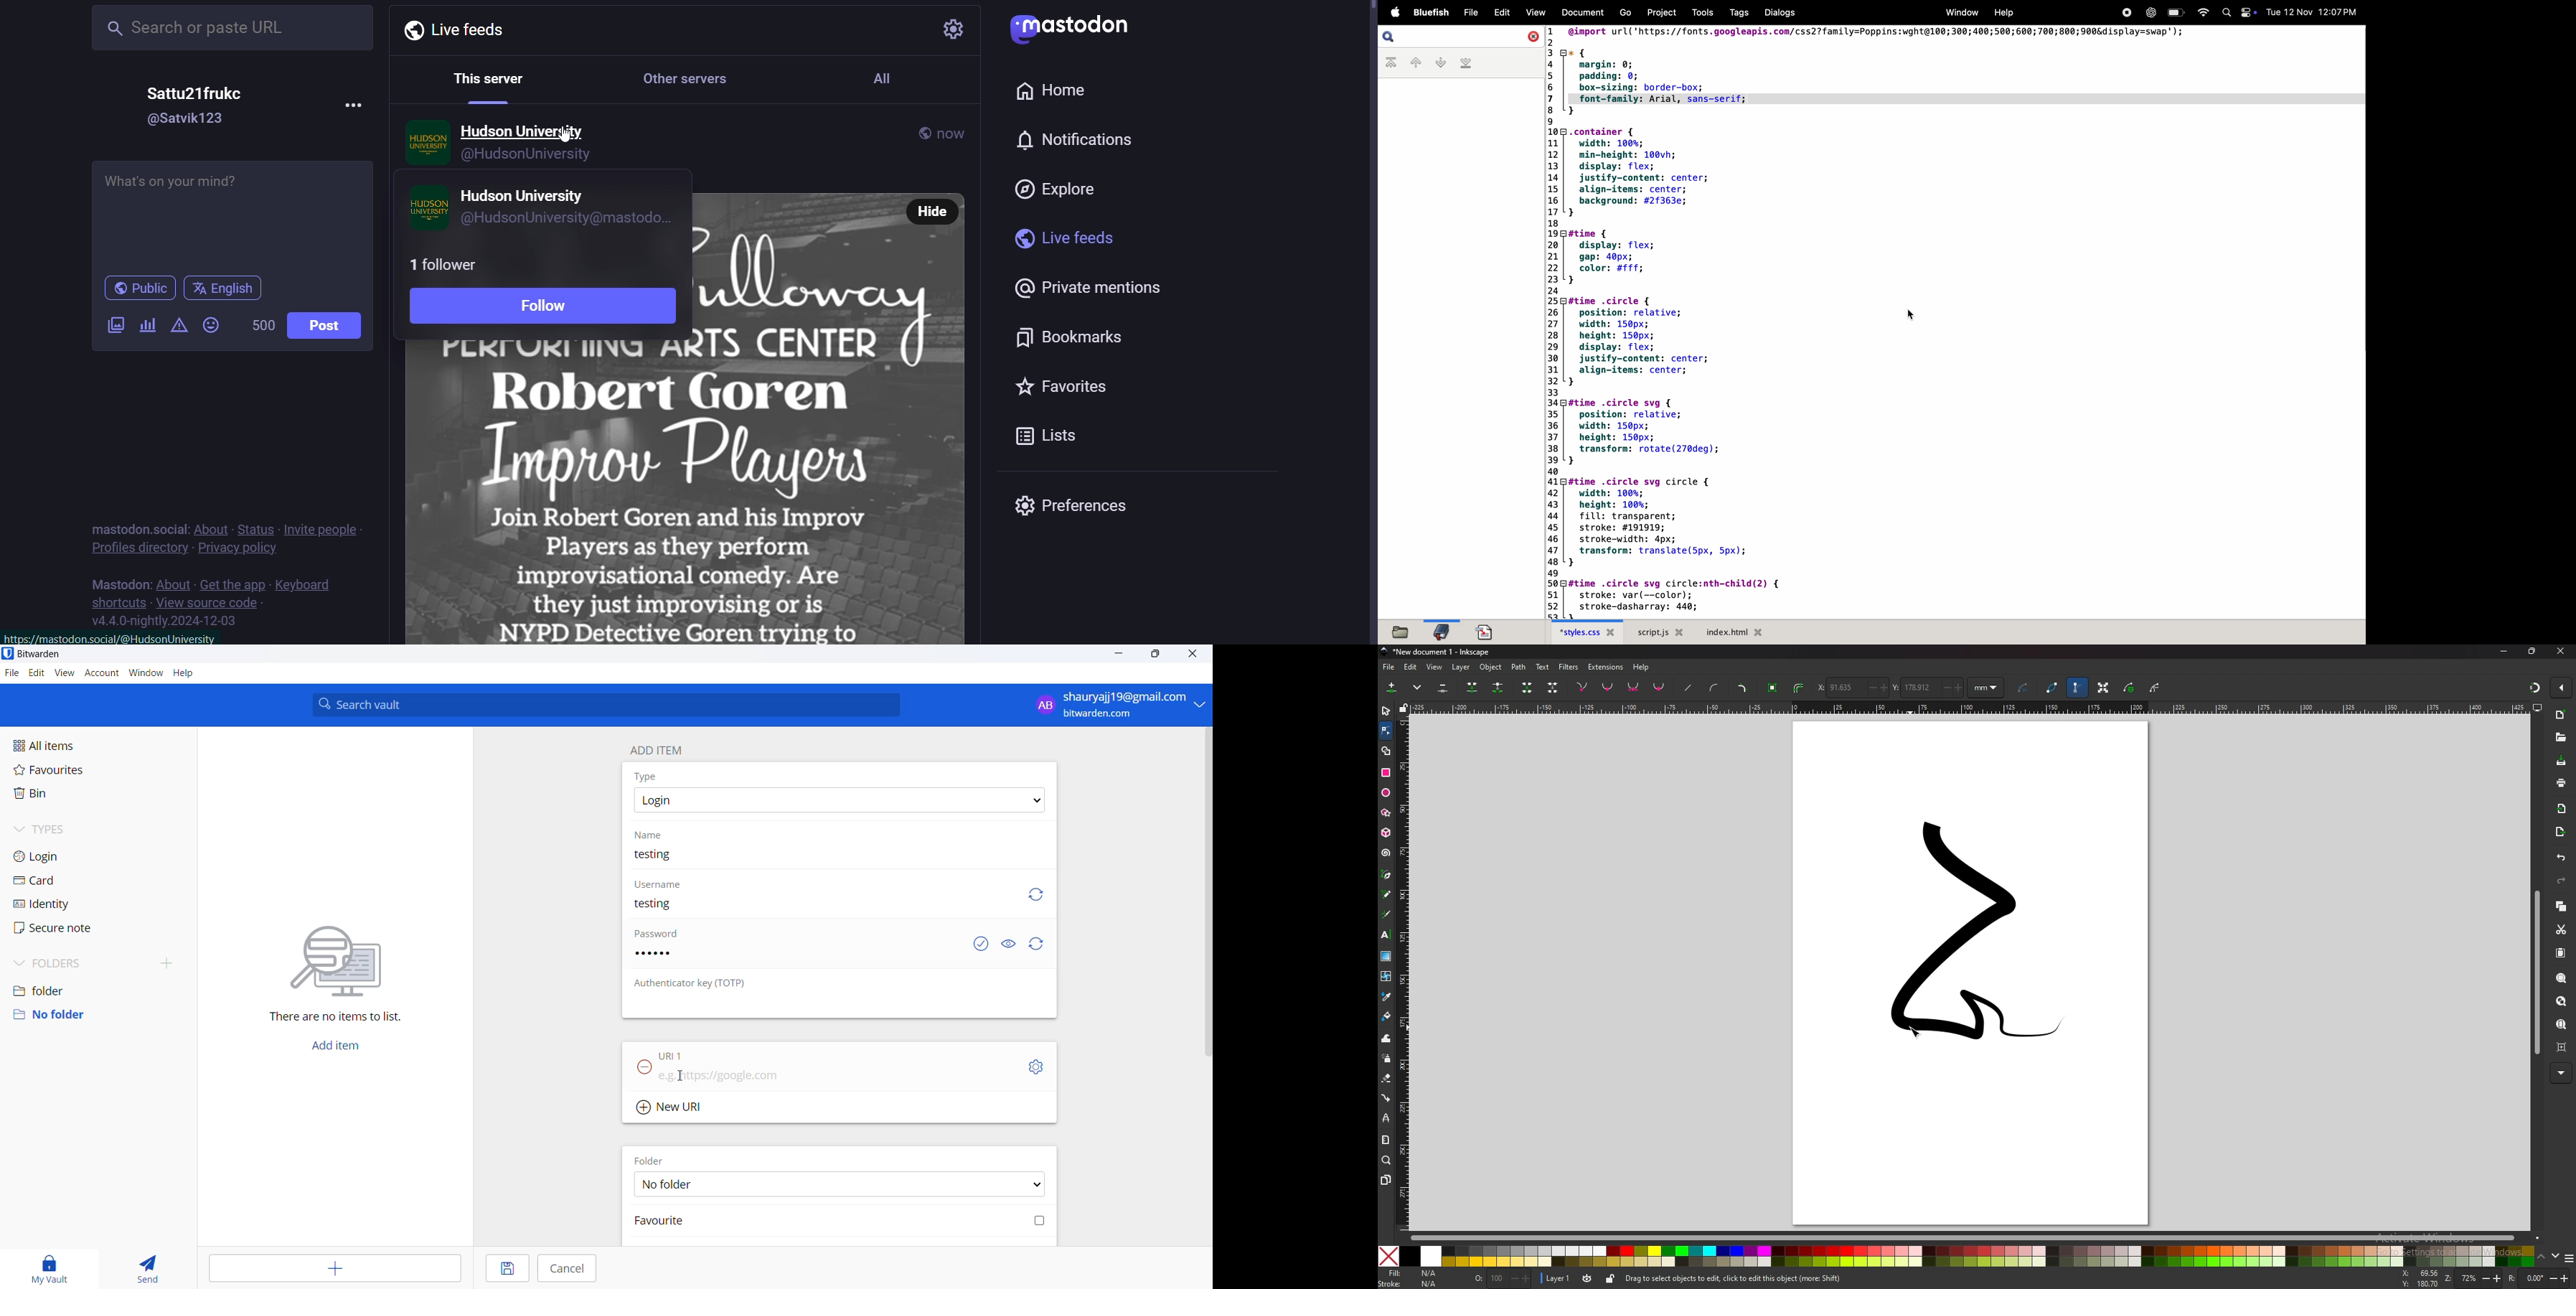 This screenshot has height=1316, width=2576. I want to click on mastodon, so click(119, 530).